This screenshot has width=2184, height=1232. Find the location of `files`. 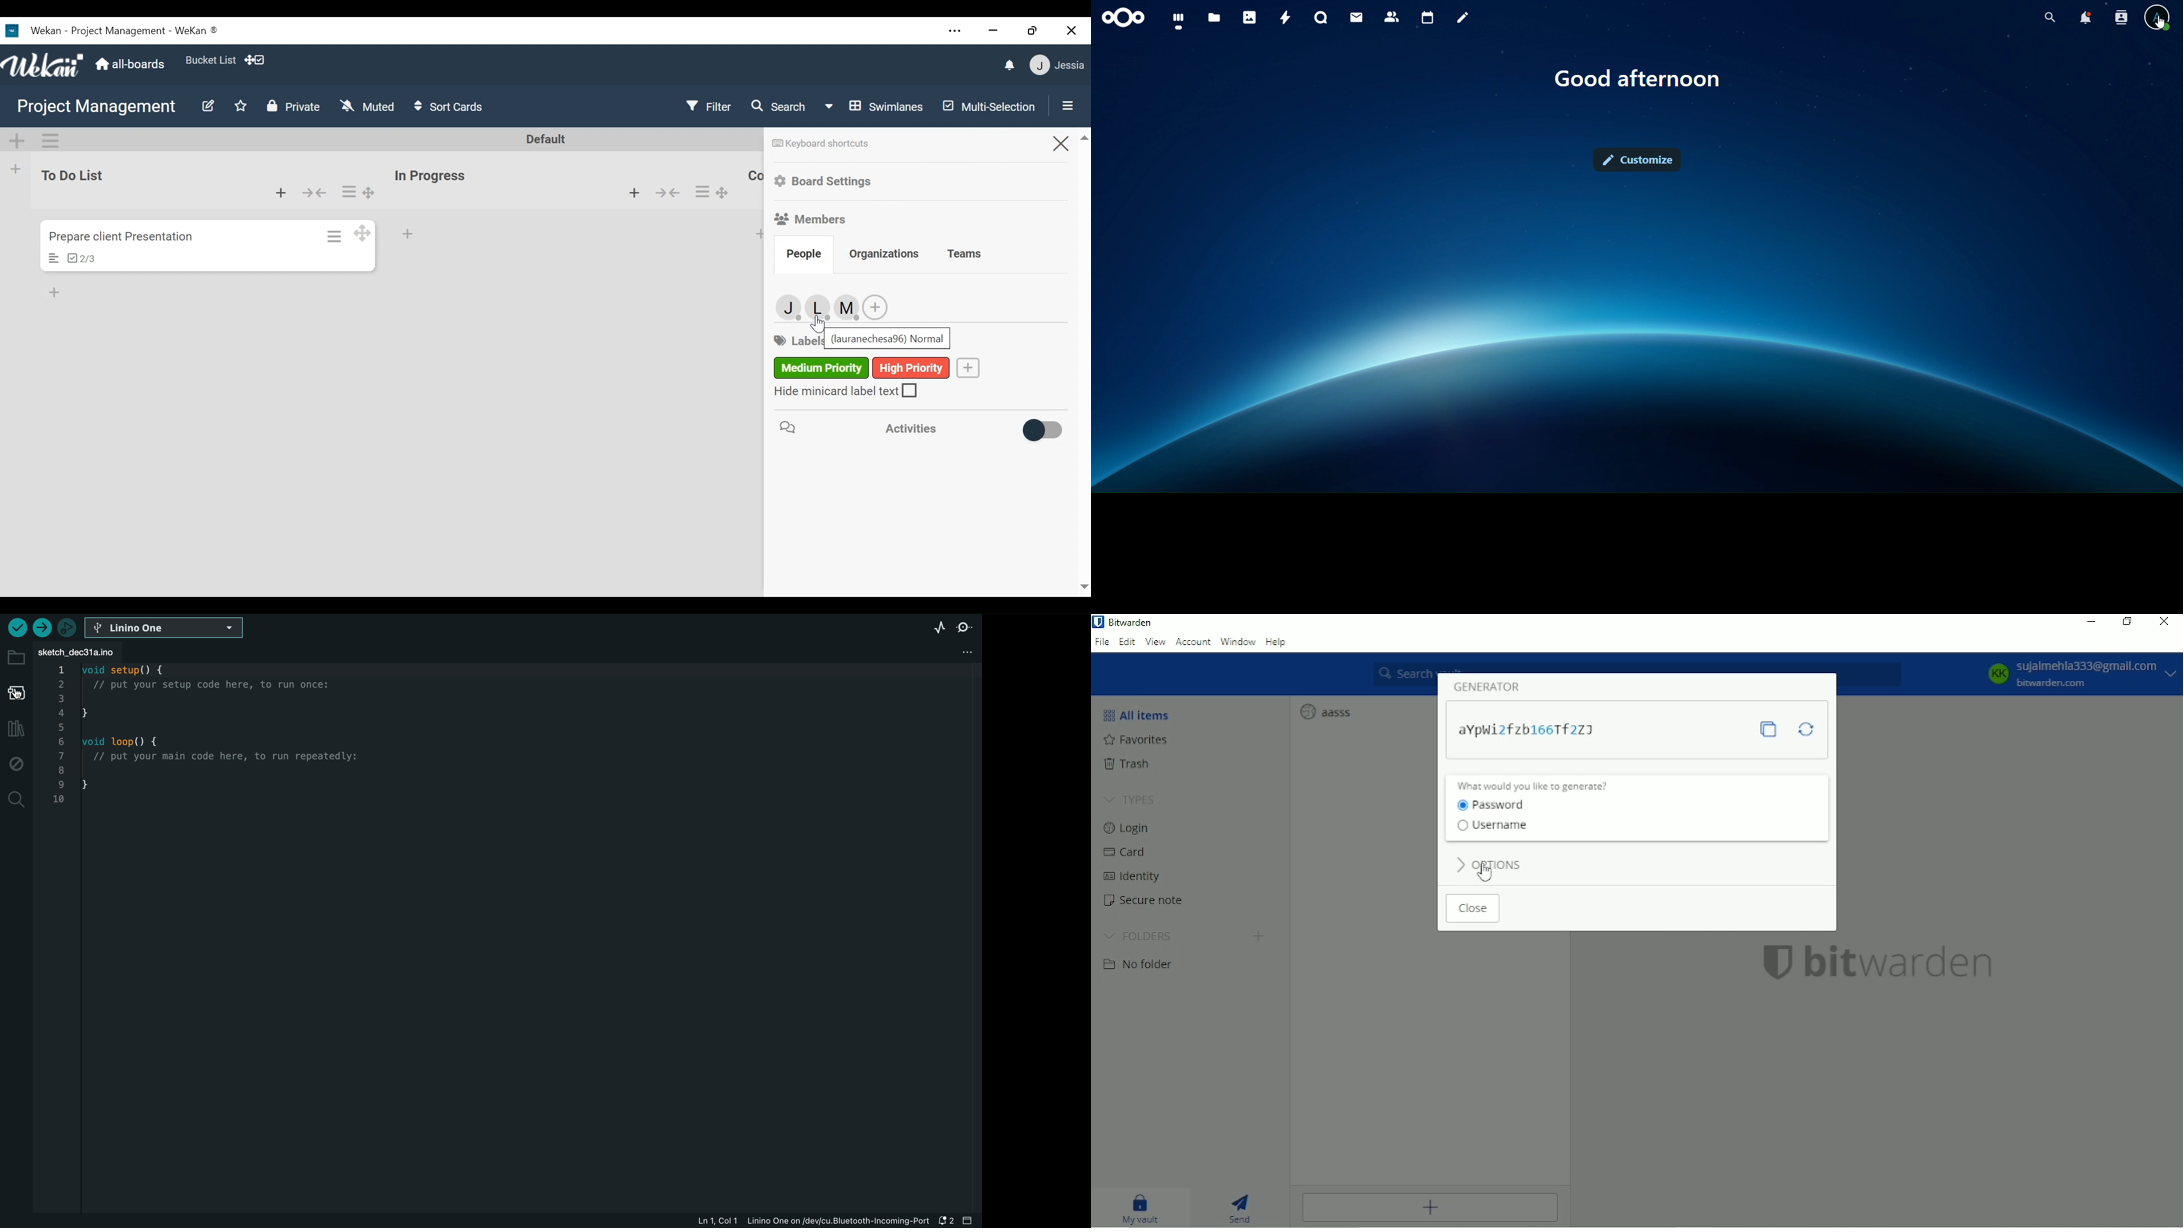

files is located at coordinates (1215, 18).